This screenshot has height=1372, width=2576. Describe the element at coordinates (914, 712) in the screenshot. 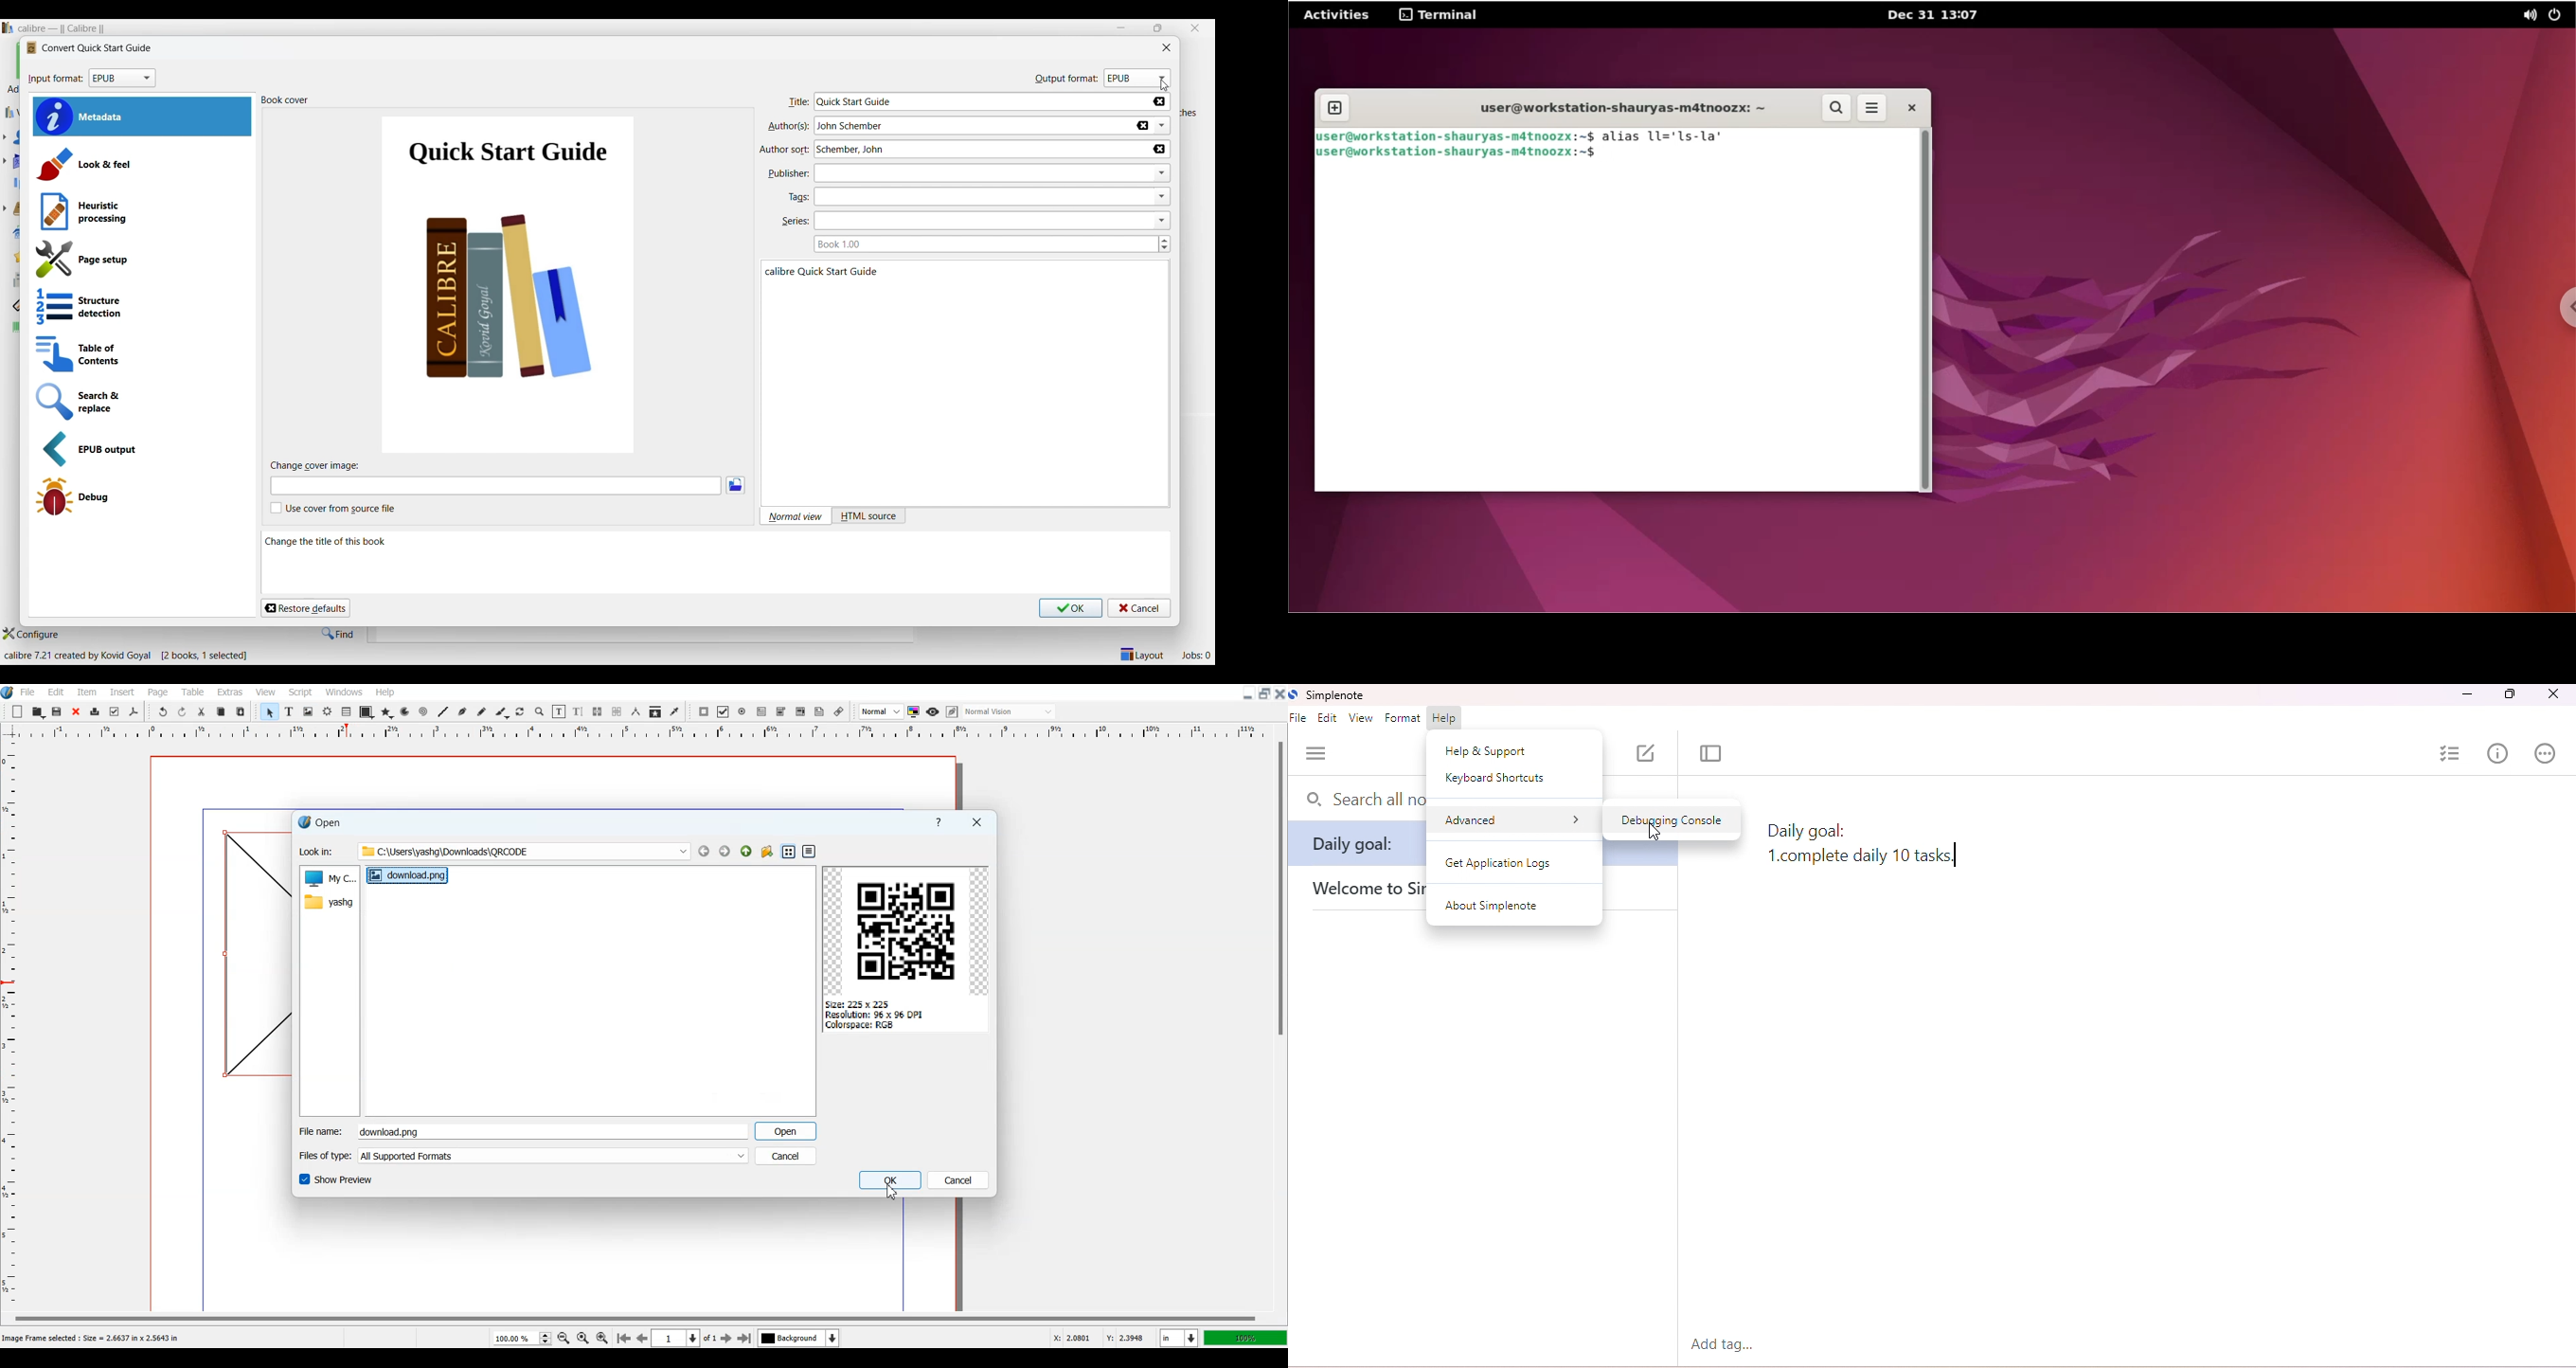

I see `Toggler color management` at that location.